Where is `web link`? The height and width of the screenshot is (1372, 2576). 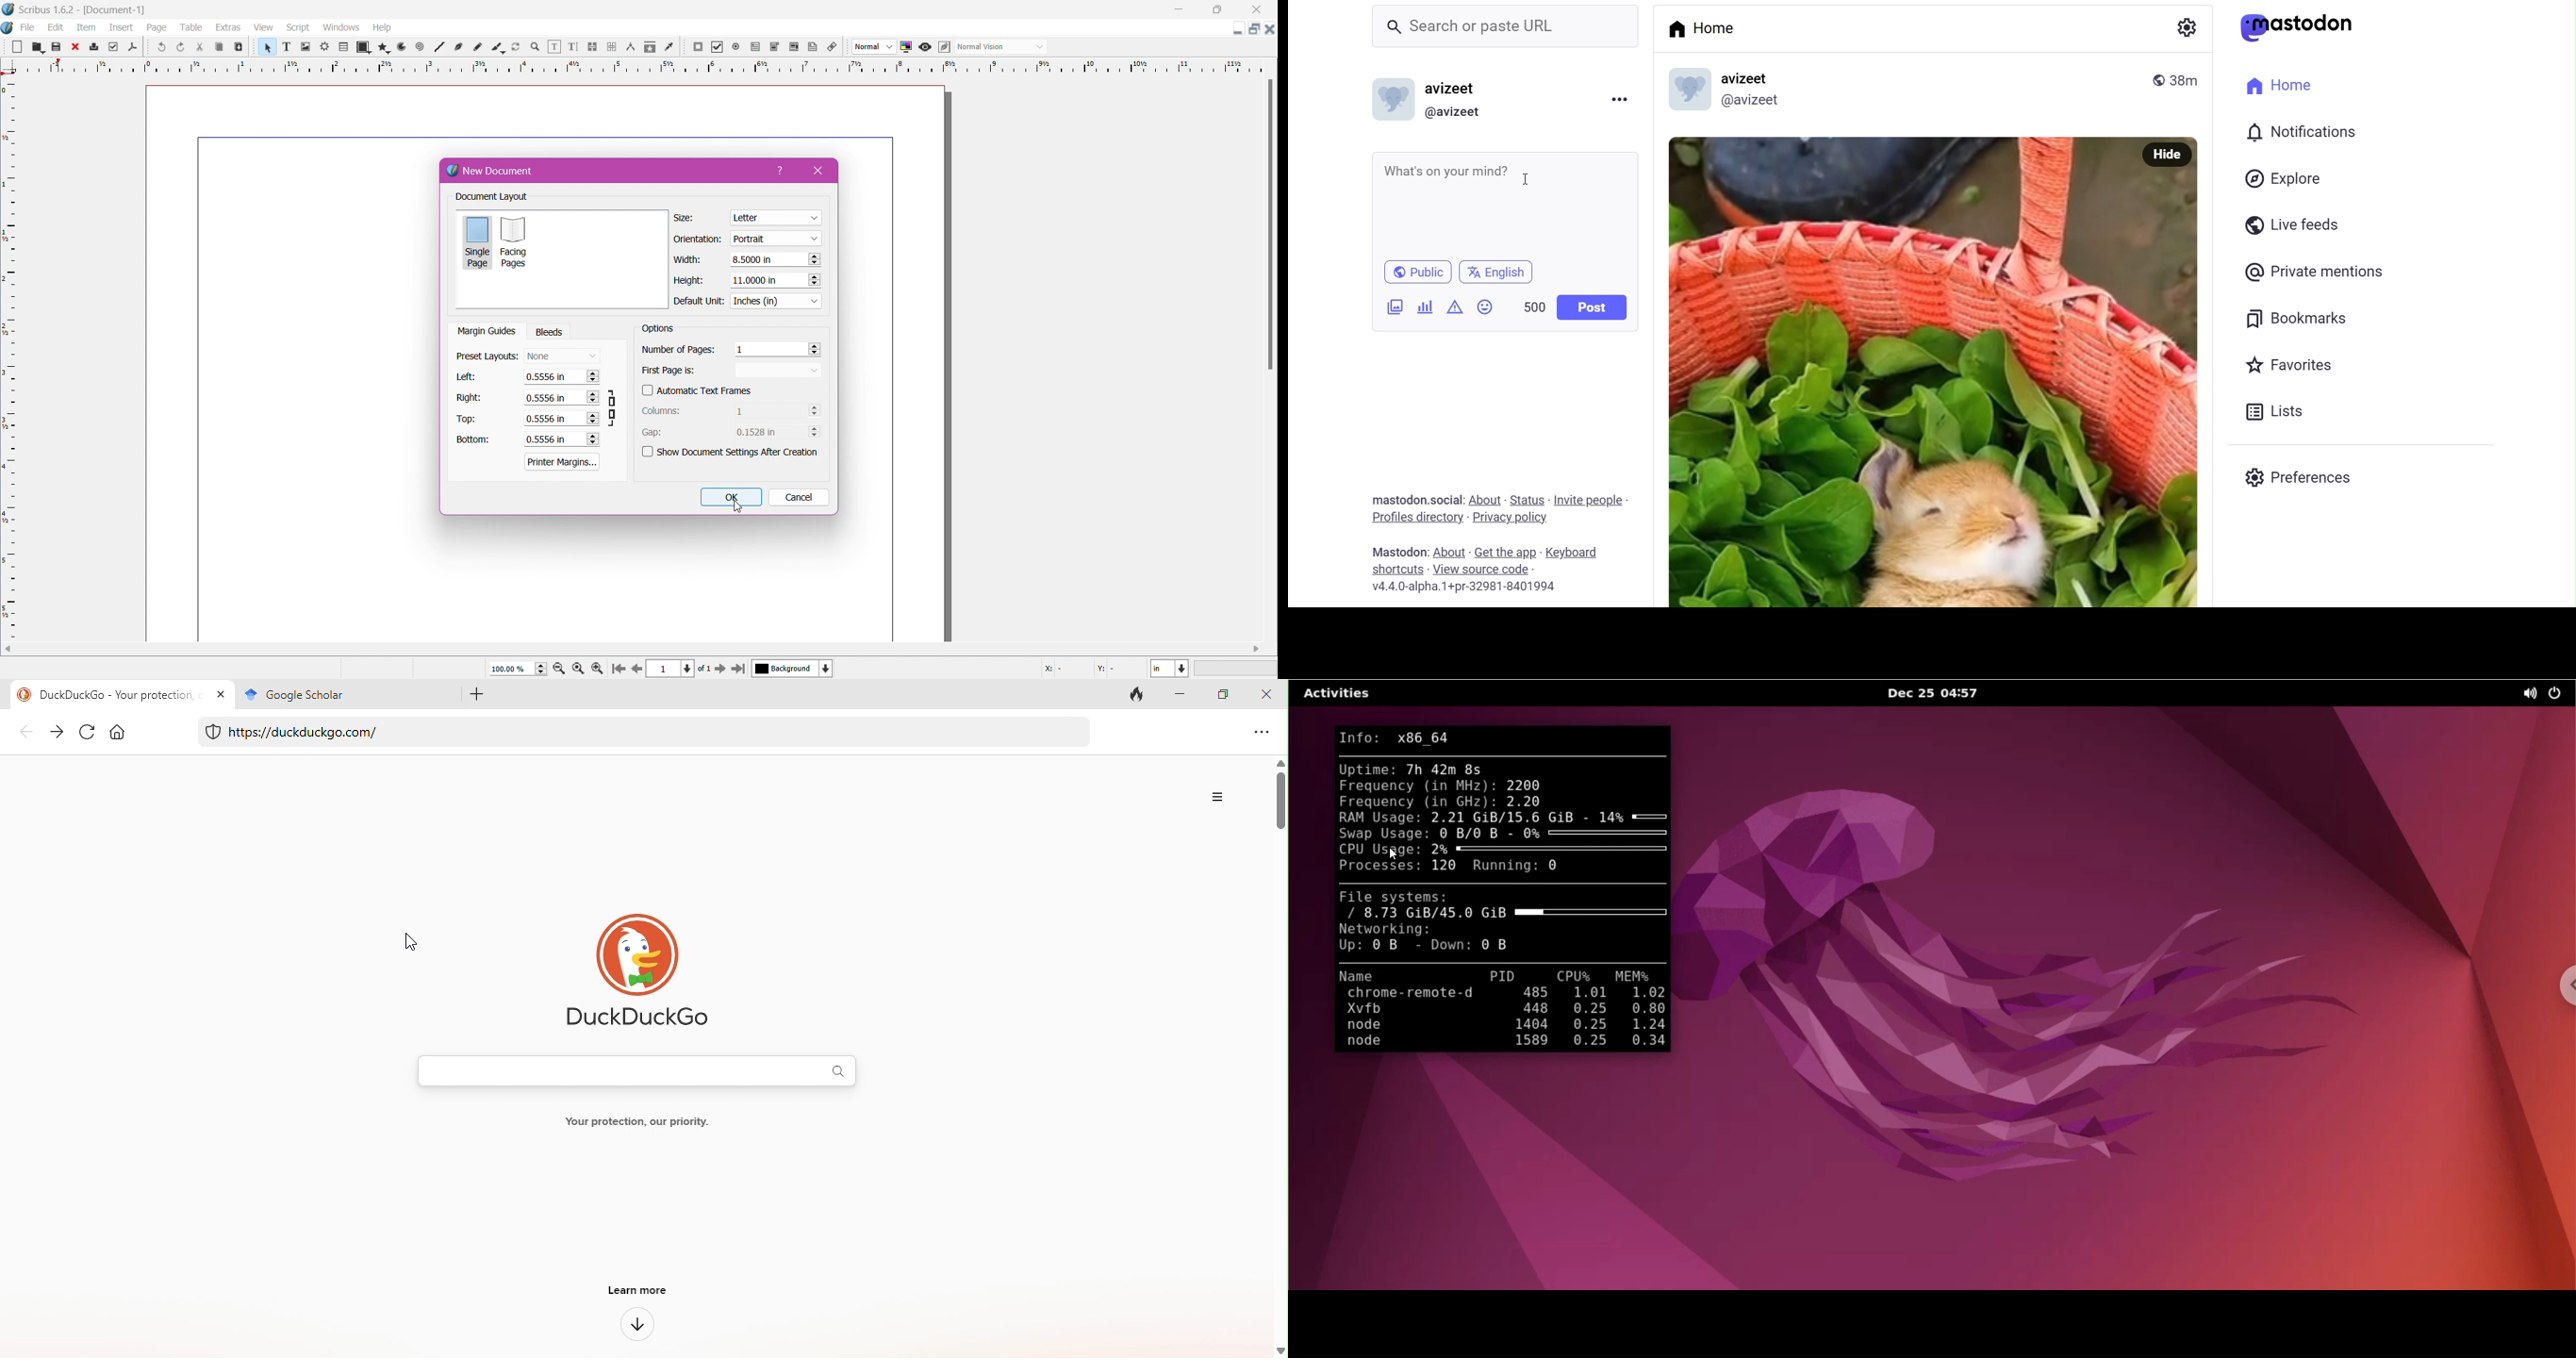
web link is located at coordinates (642, 731).